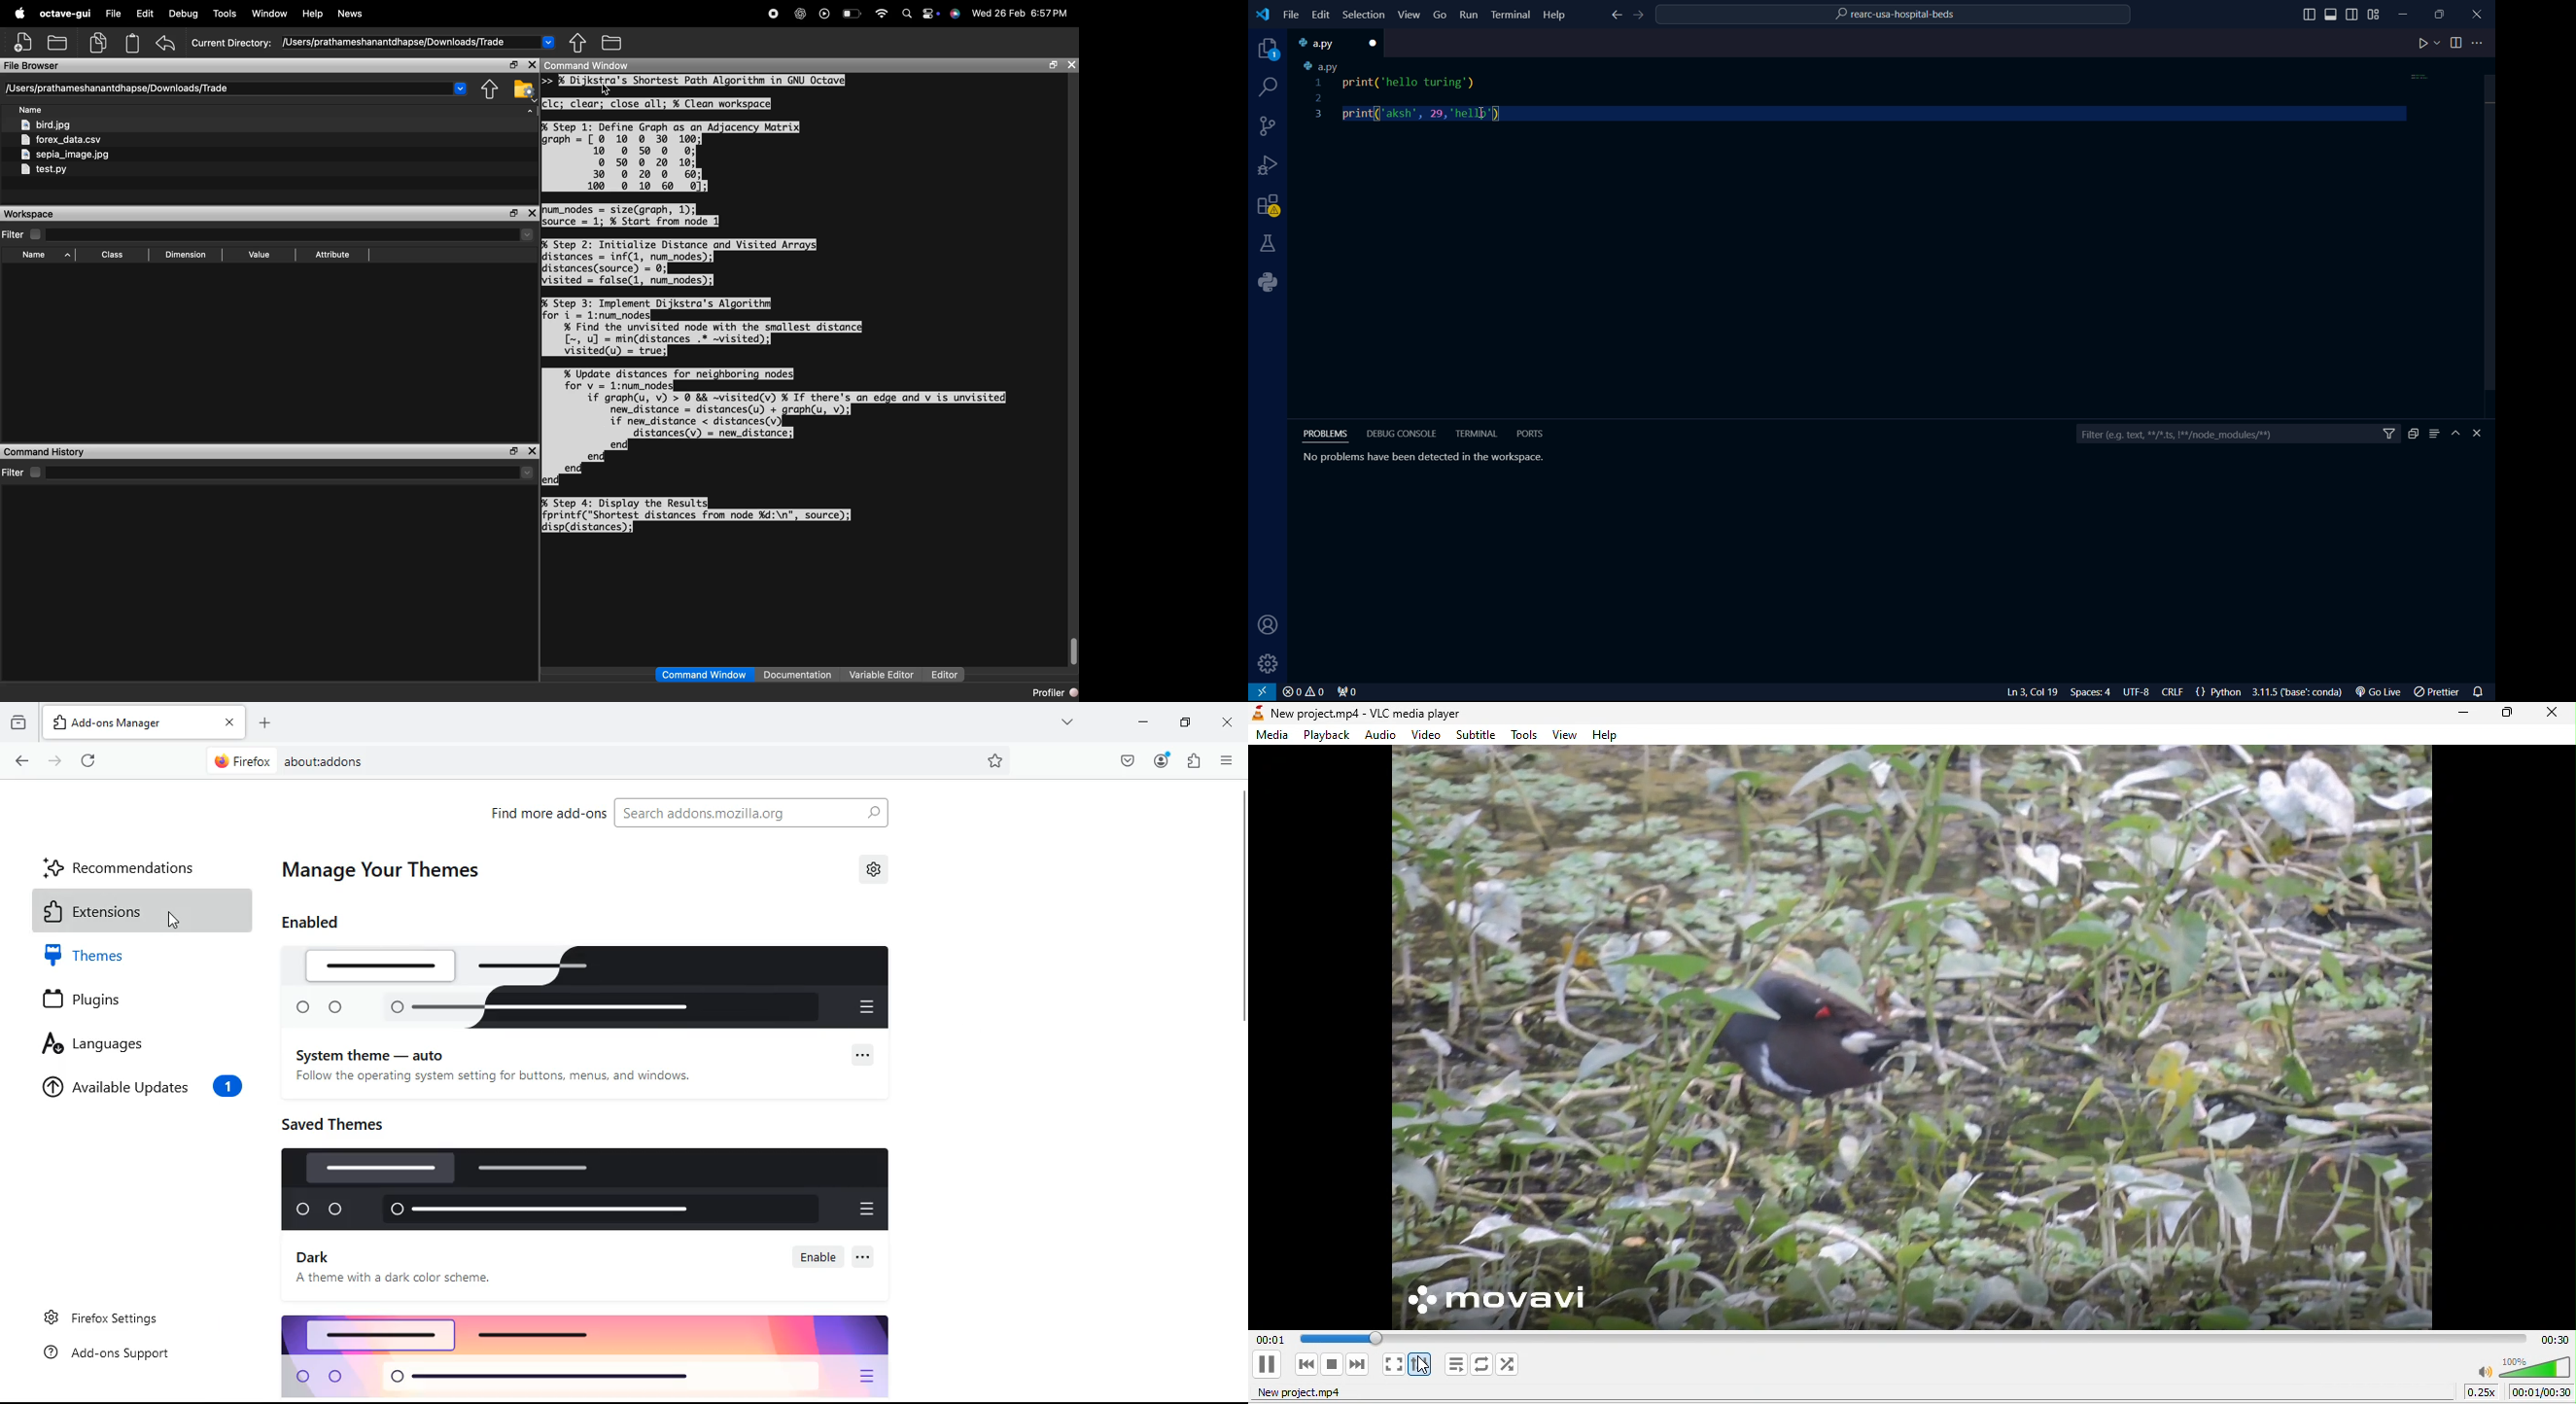  I want to click on sort by value, so click(260, 255).